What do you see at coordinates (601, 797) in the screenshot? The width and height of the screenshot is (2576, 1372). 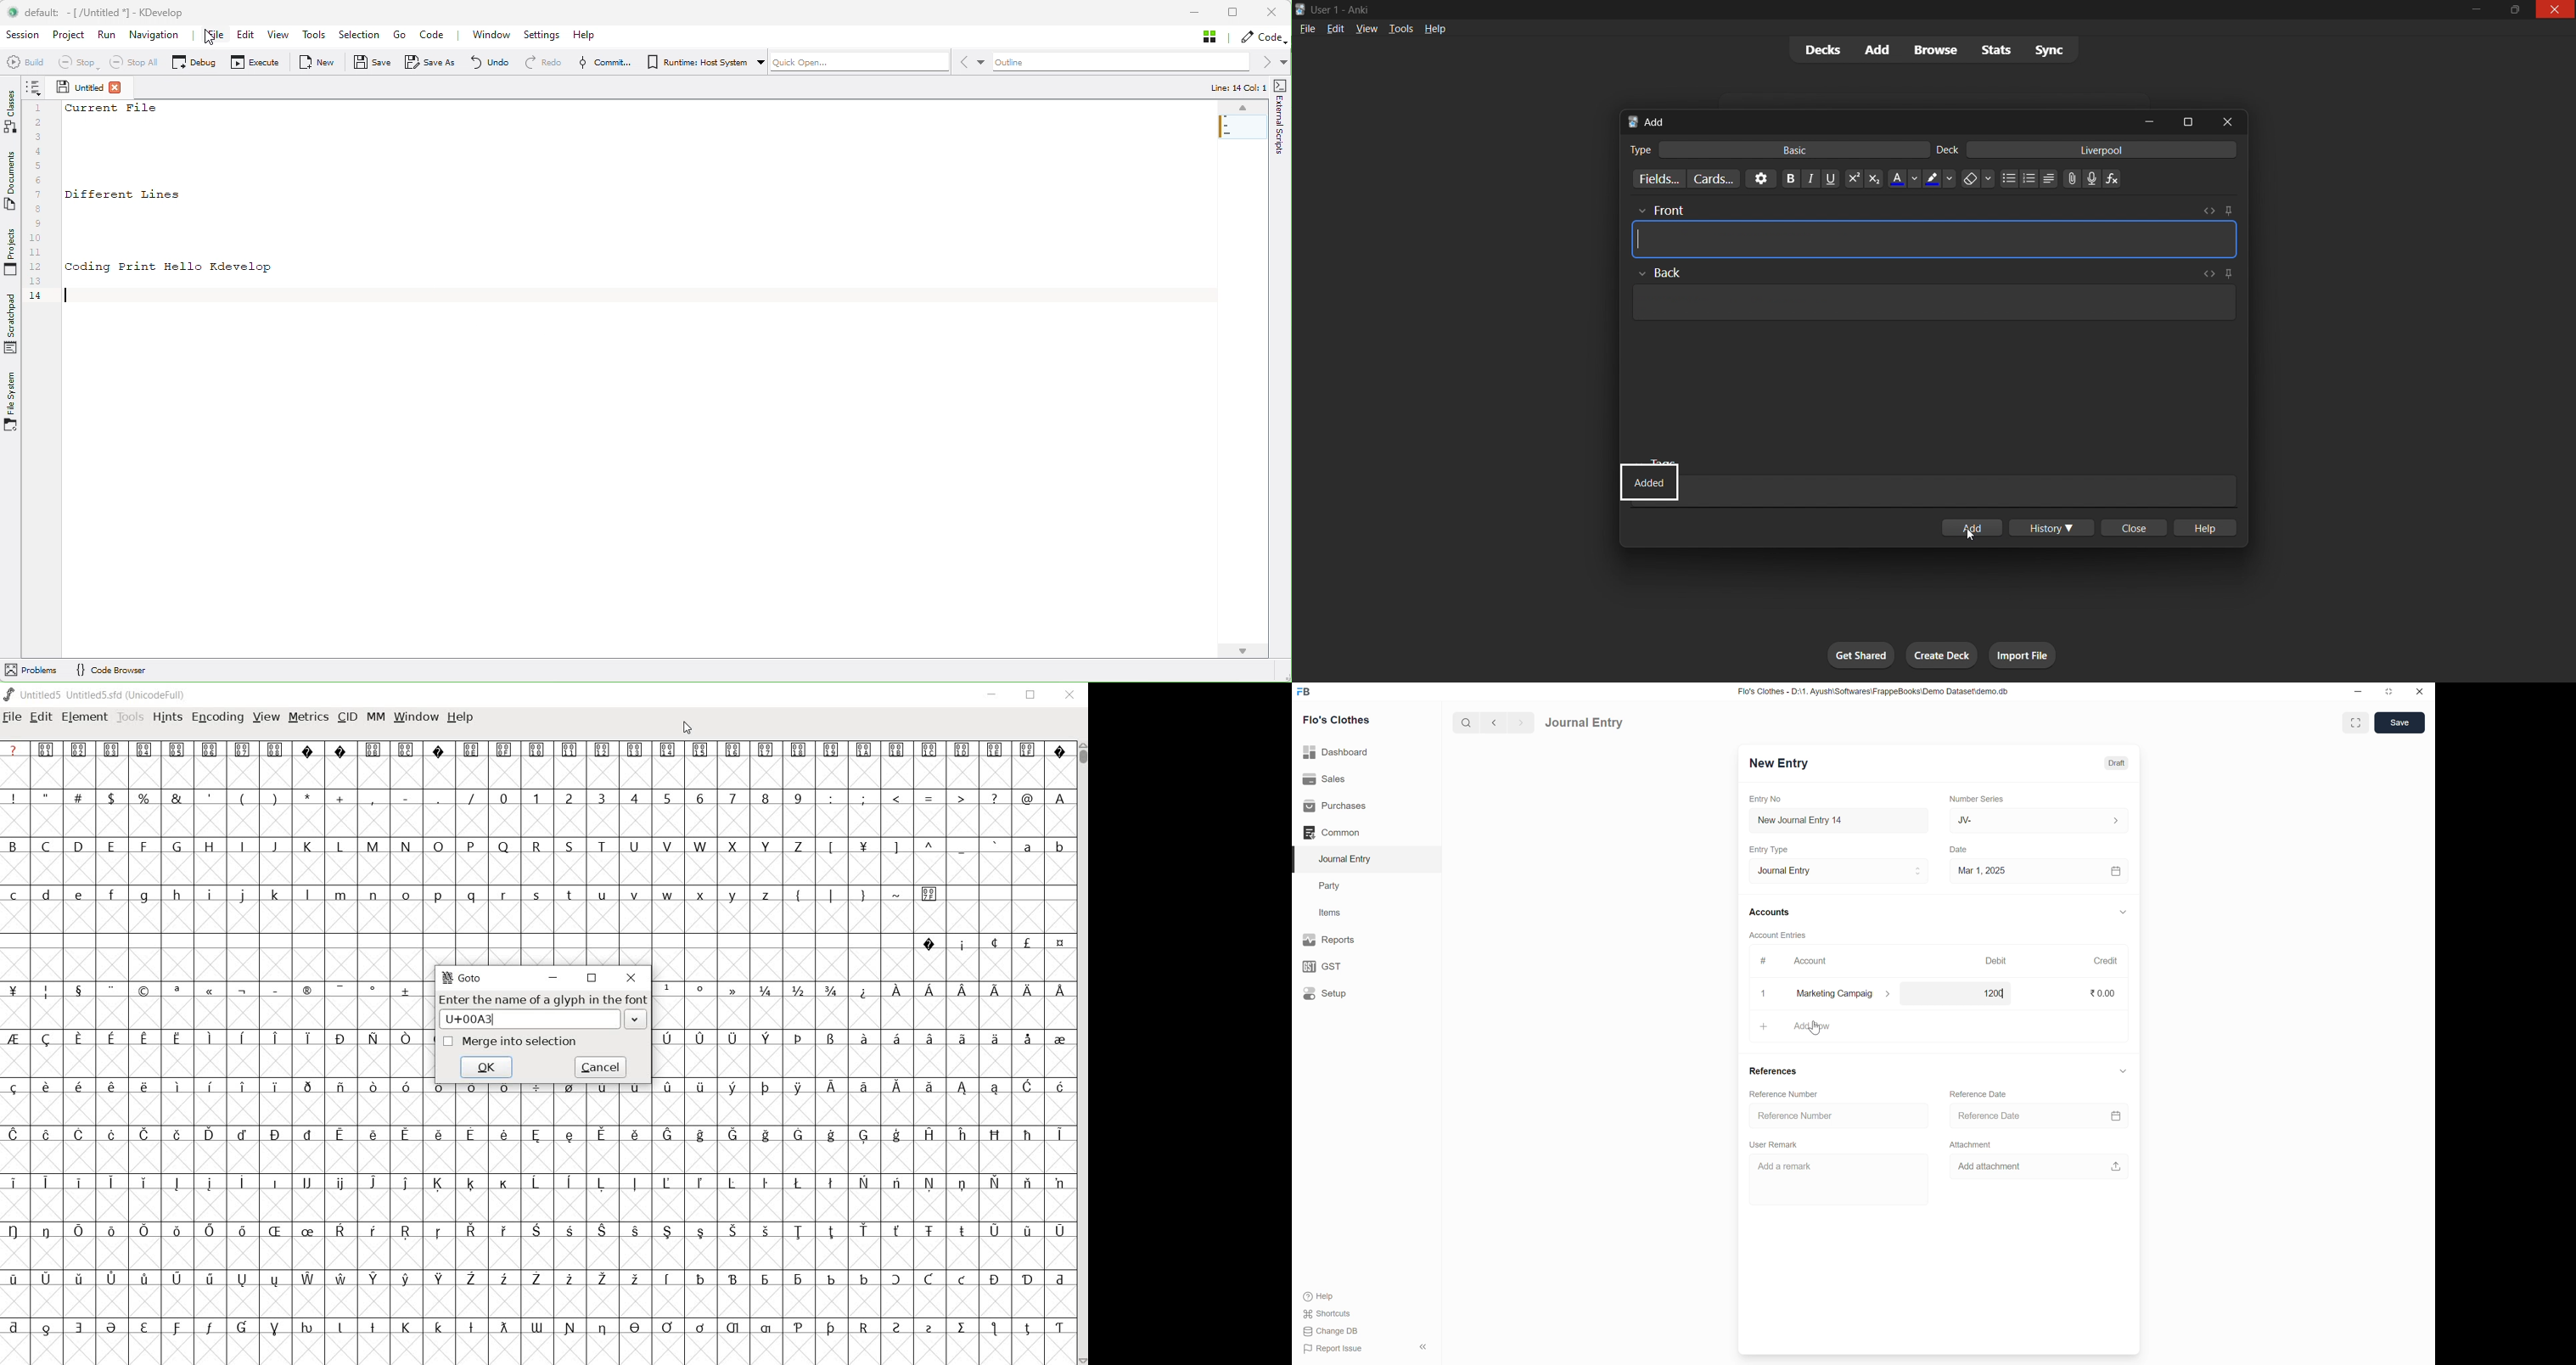 I see `3` at bounding box center [601, 797].